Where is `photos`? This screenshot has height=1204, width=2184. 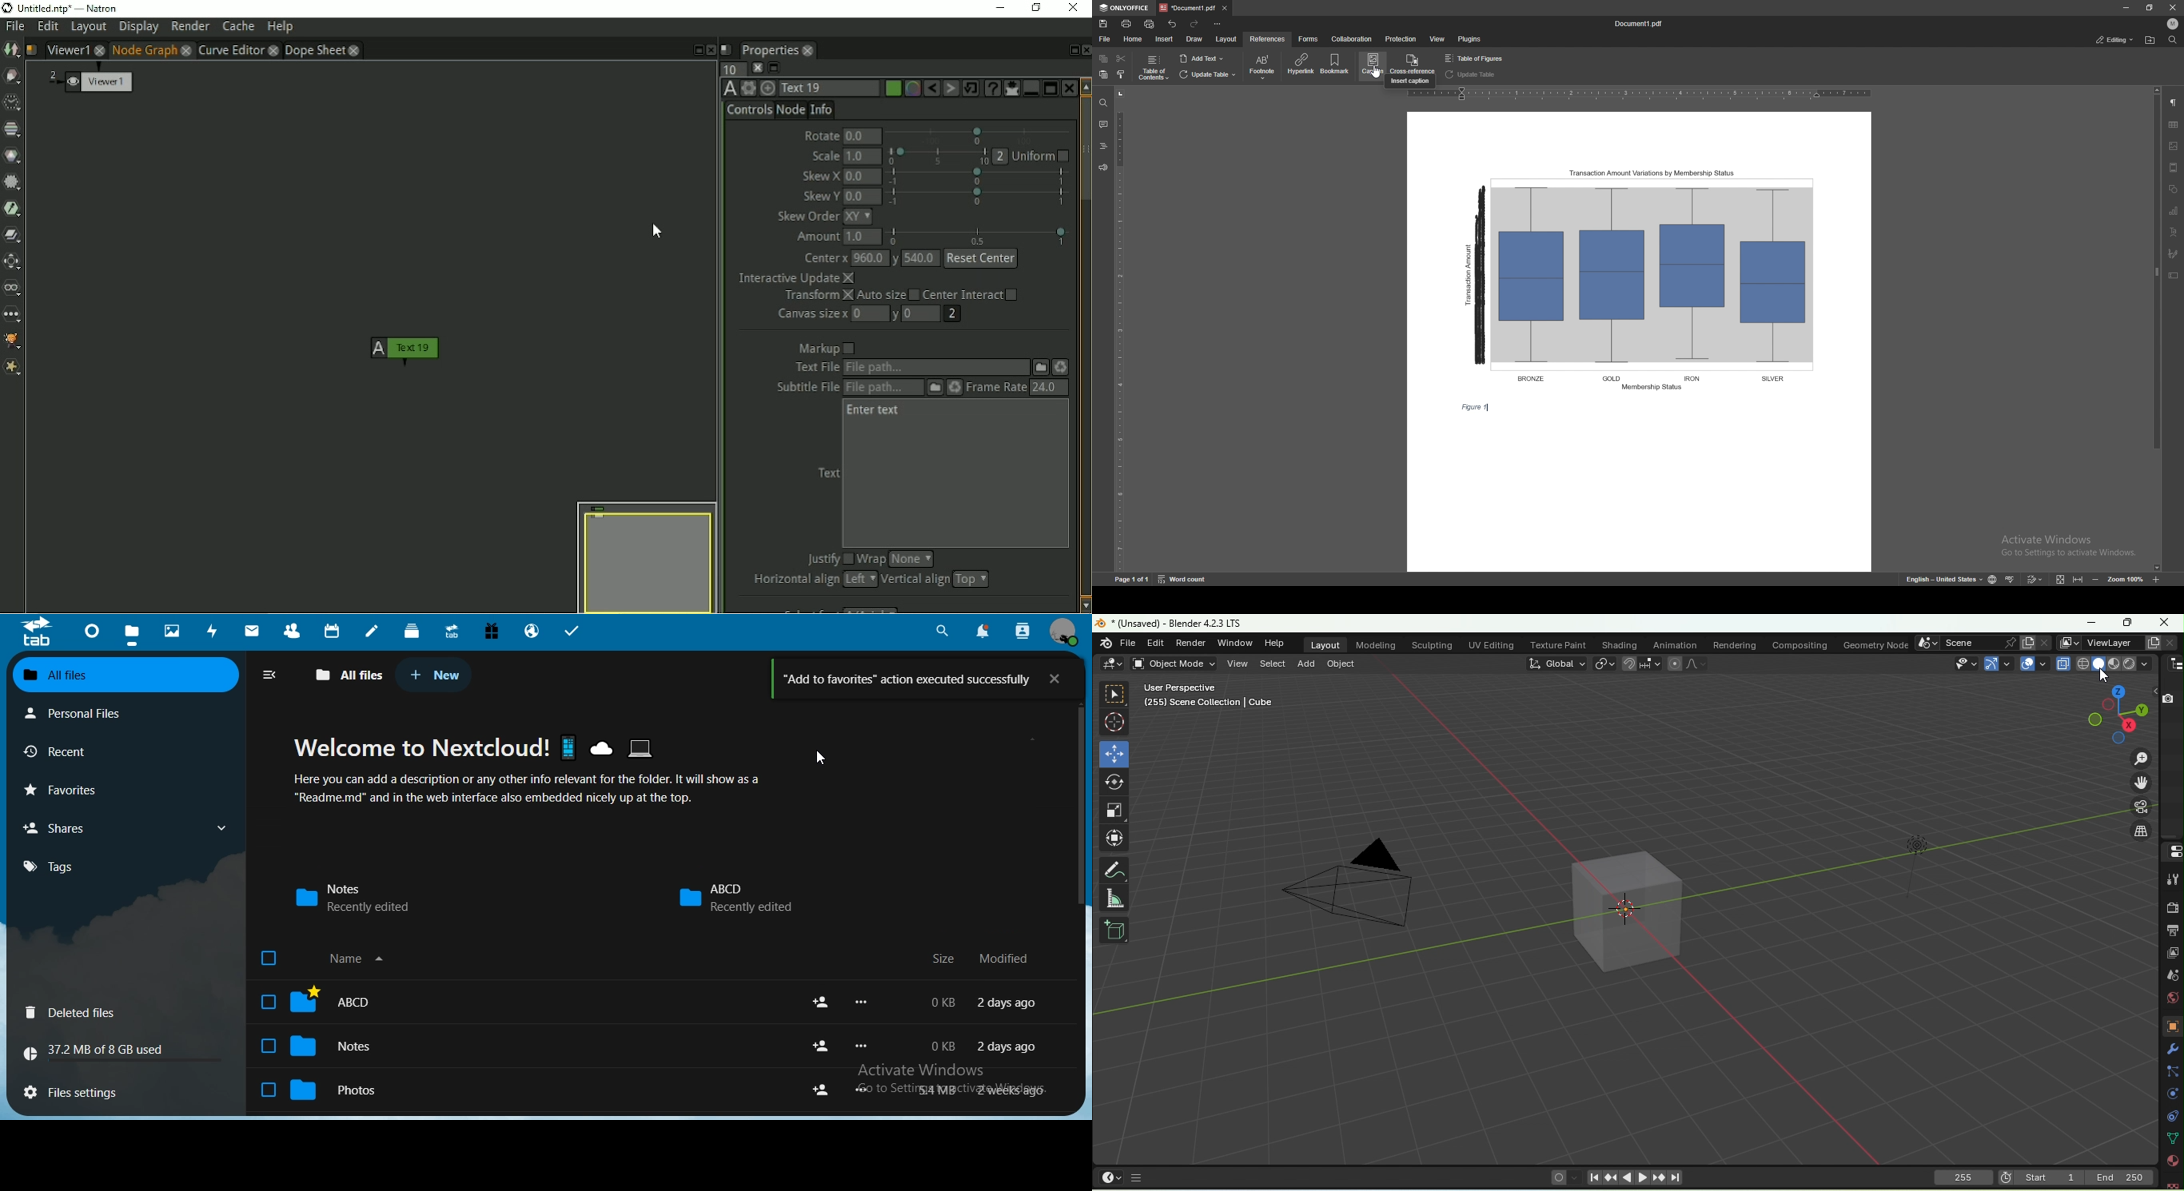 photos is located at coordinates (175, 630).